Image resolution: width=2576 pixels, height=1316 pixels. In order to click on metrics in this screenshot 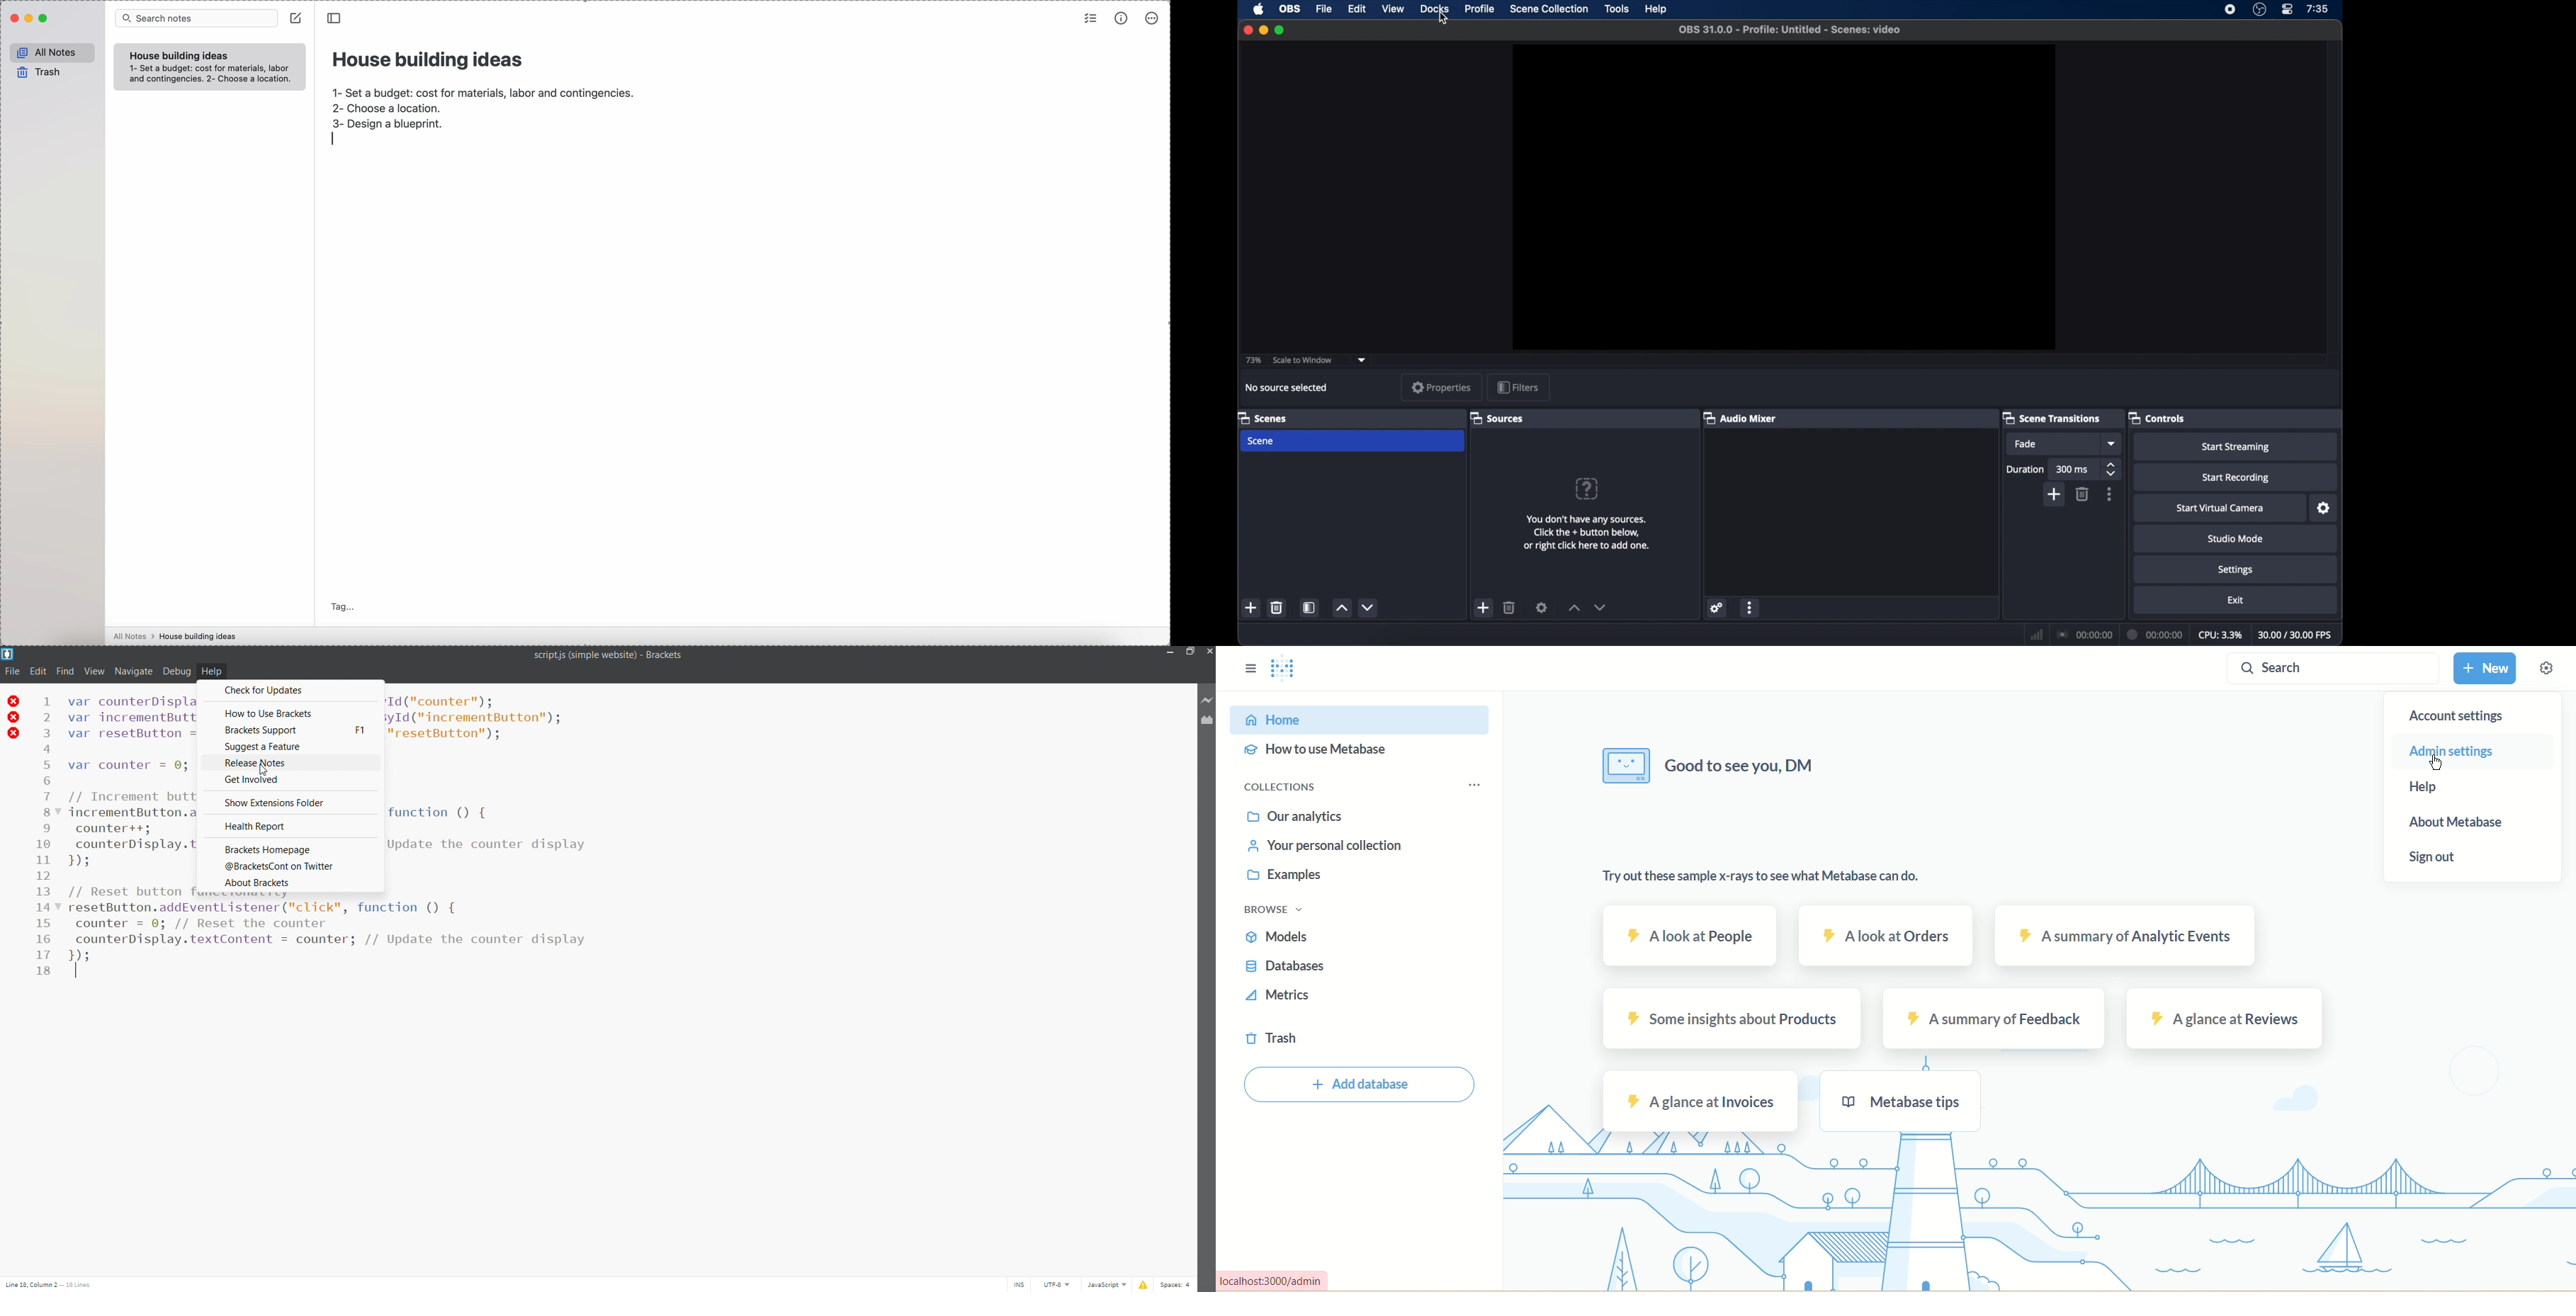, I will do `click(1121, 20)`.